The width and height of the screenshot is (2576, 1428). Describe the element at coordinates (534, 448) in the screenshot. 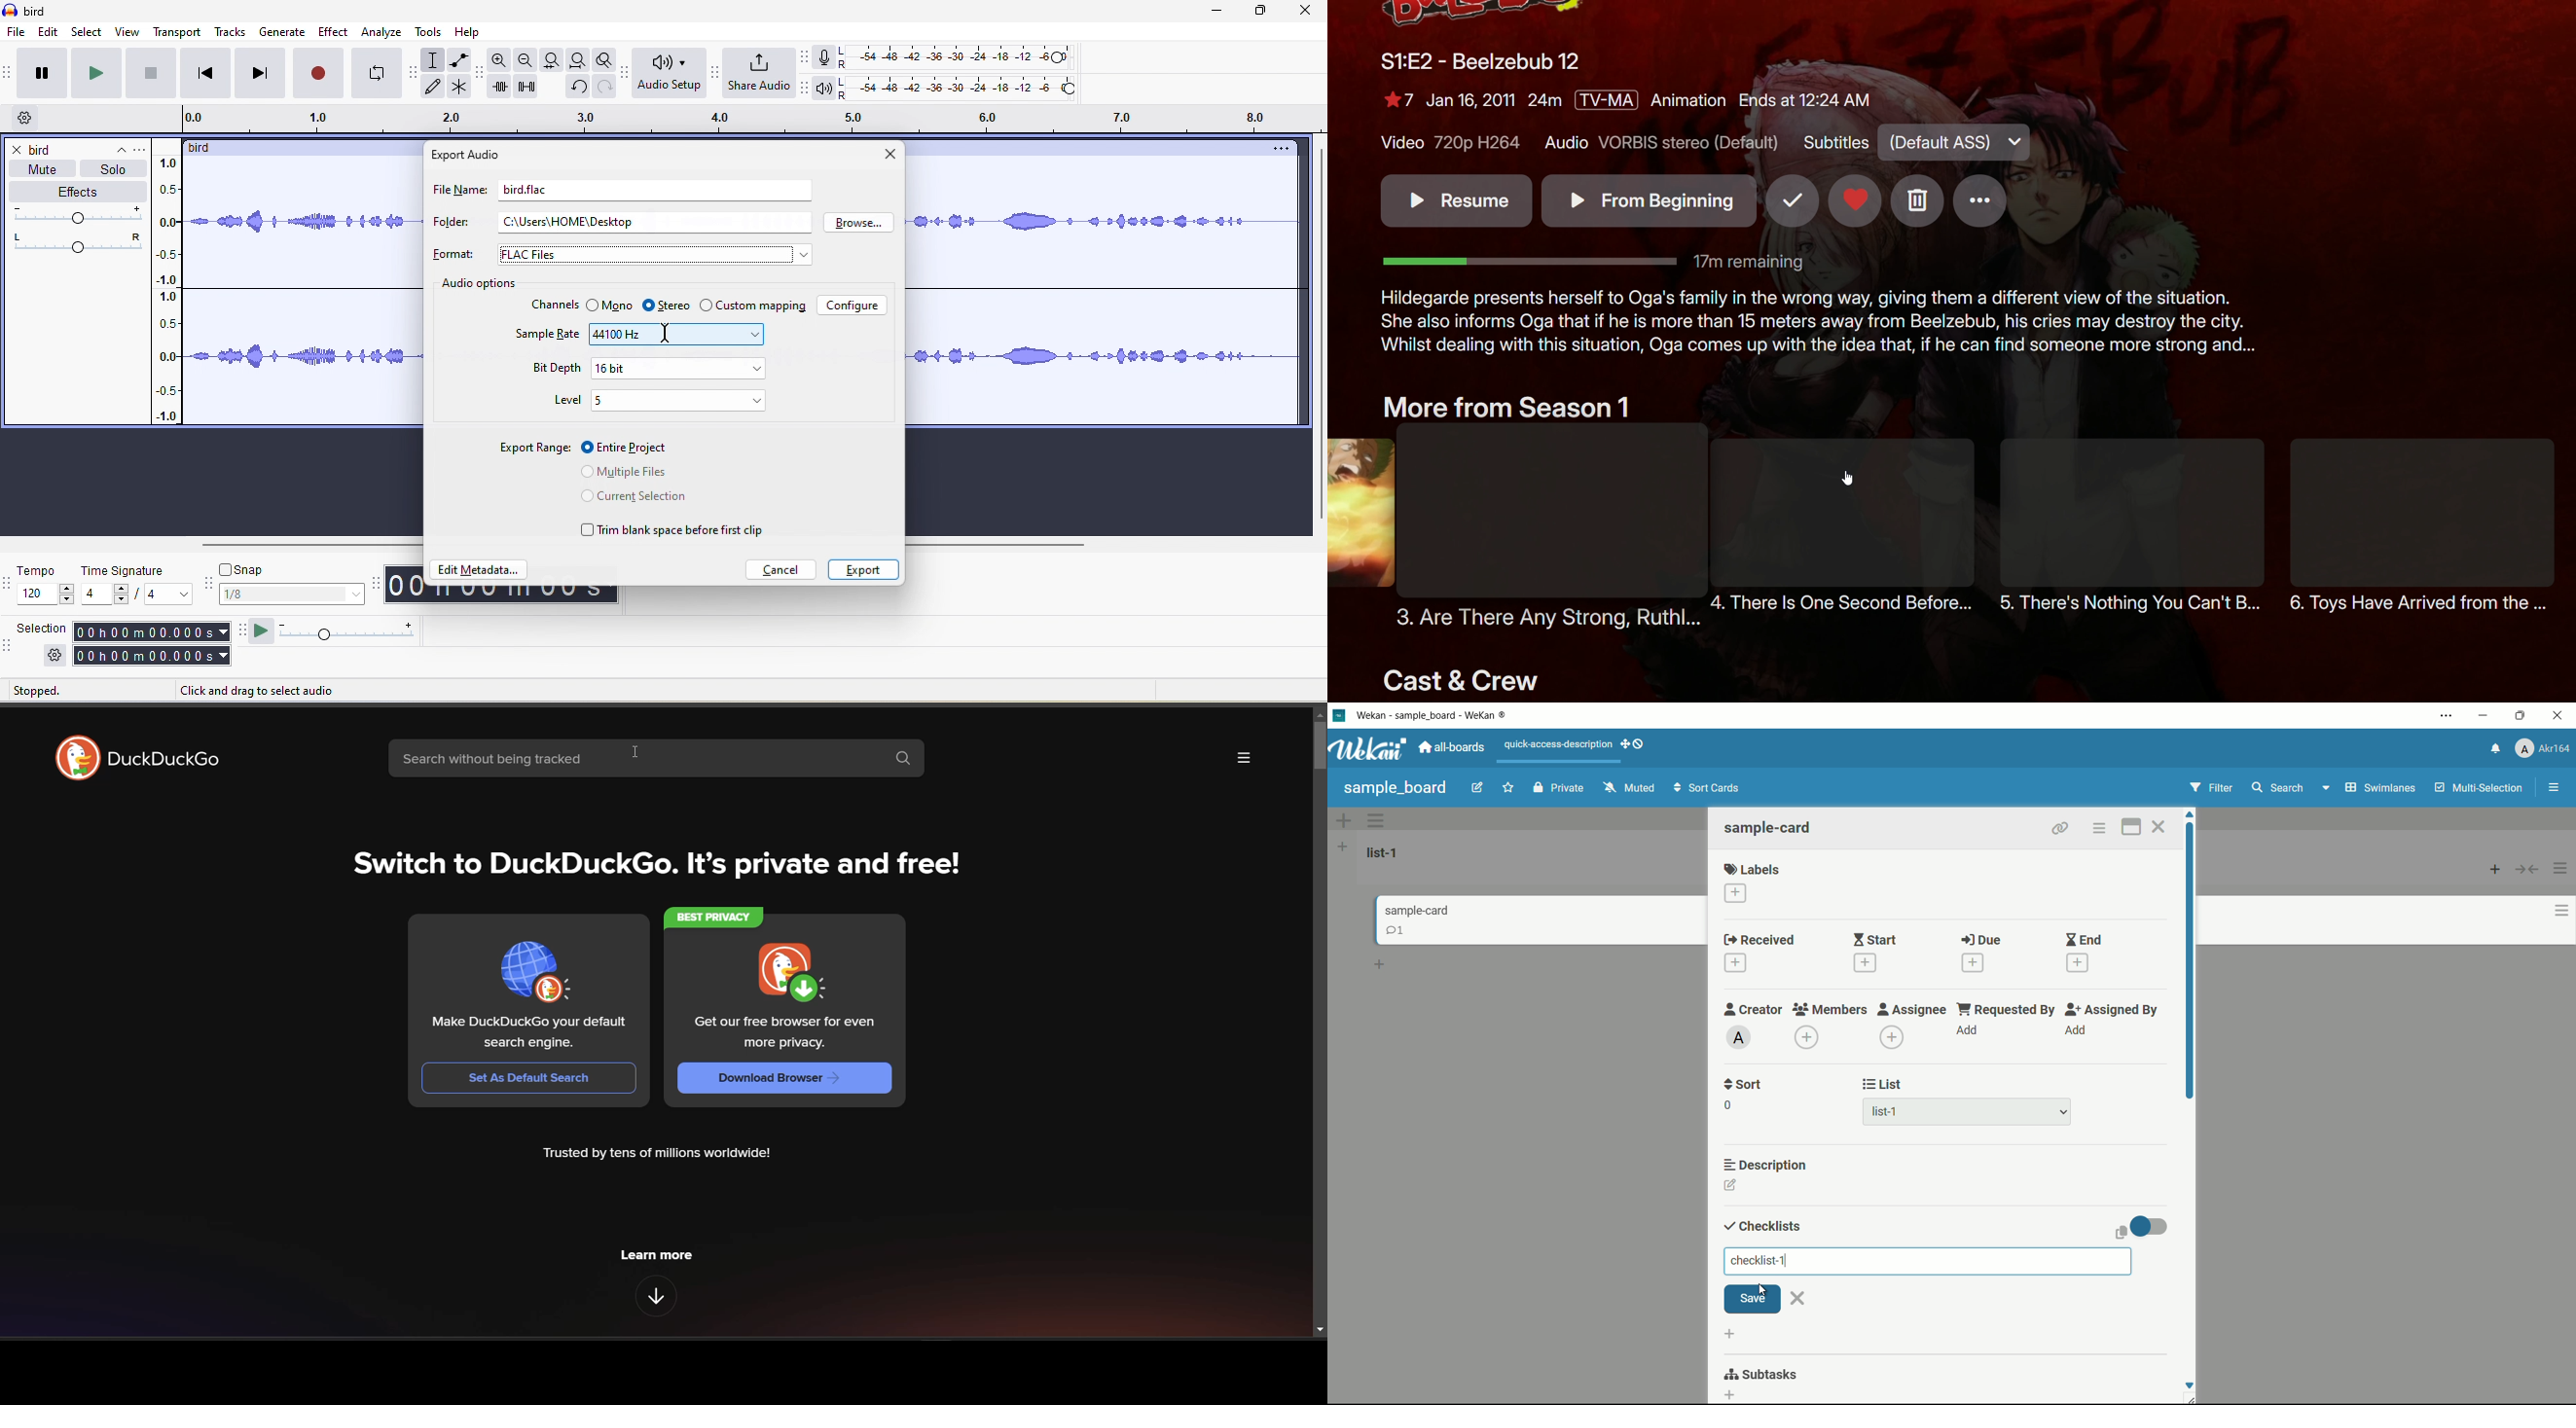

I see `export range` at that location.